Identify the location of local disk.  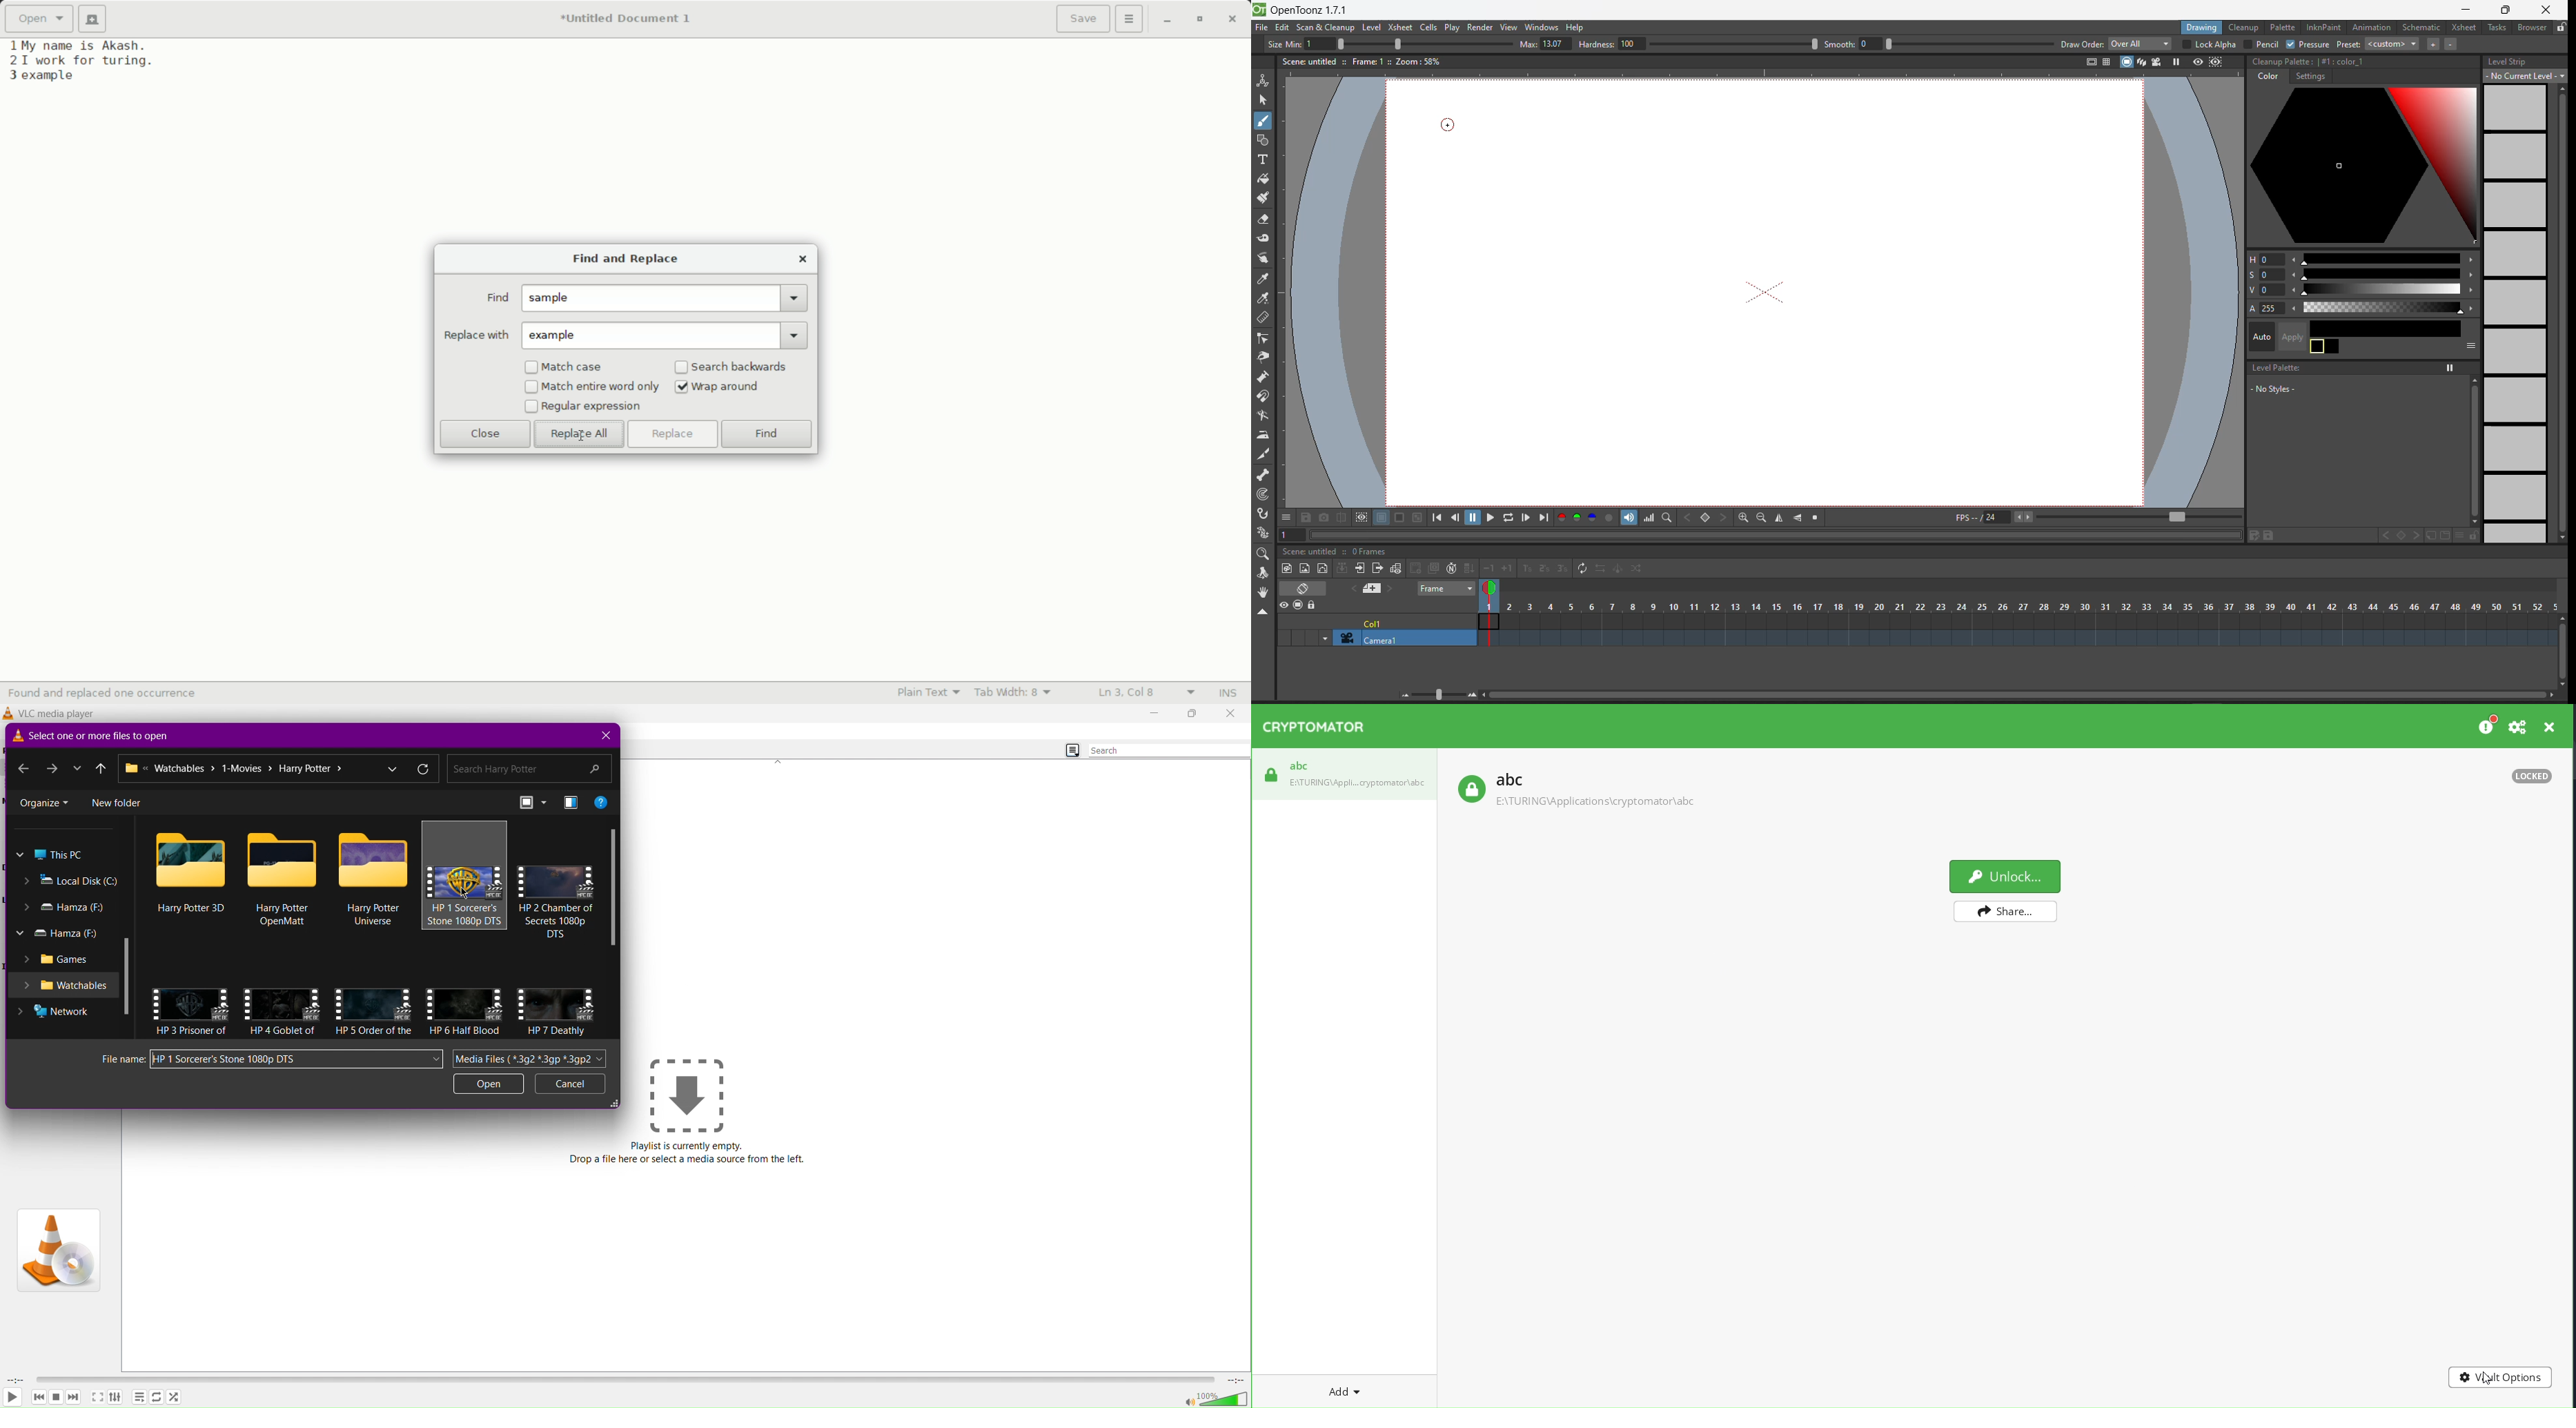
(72, 882).